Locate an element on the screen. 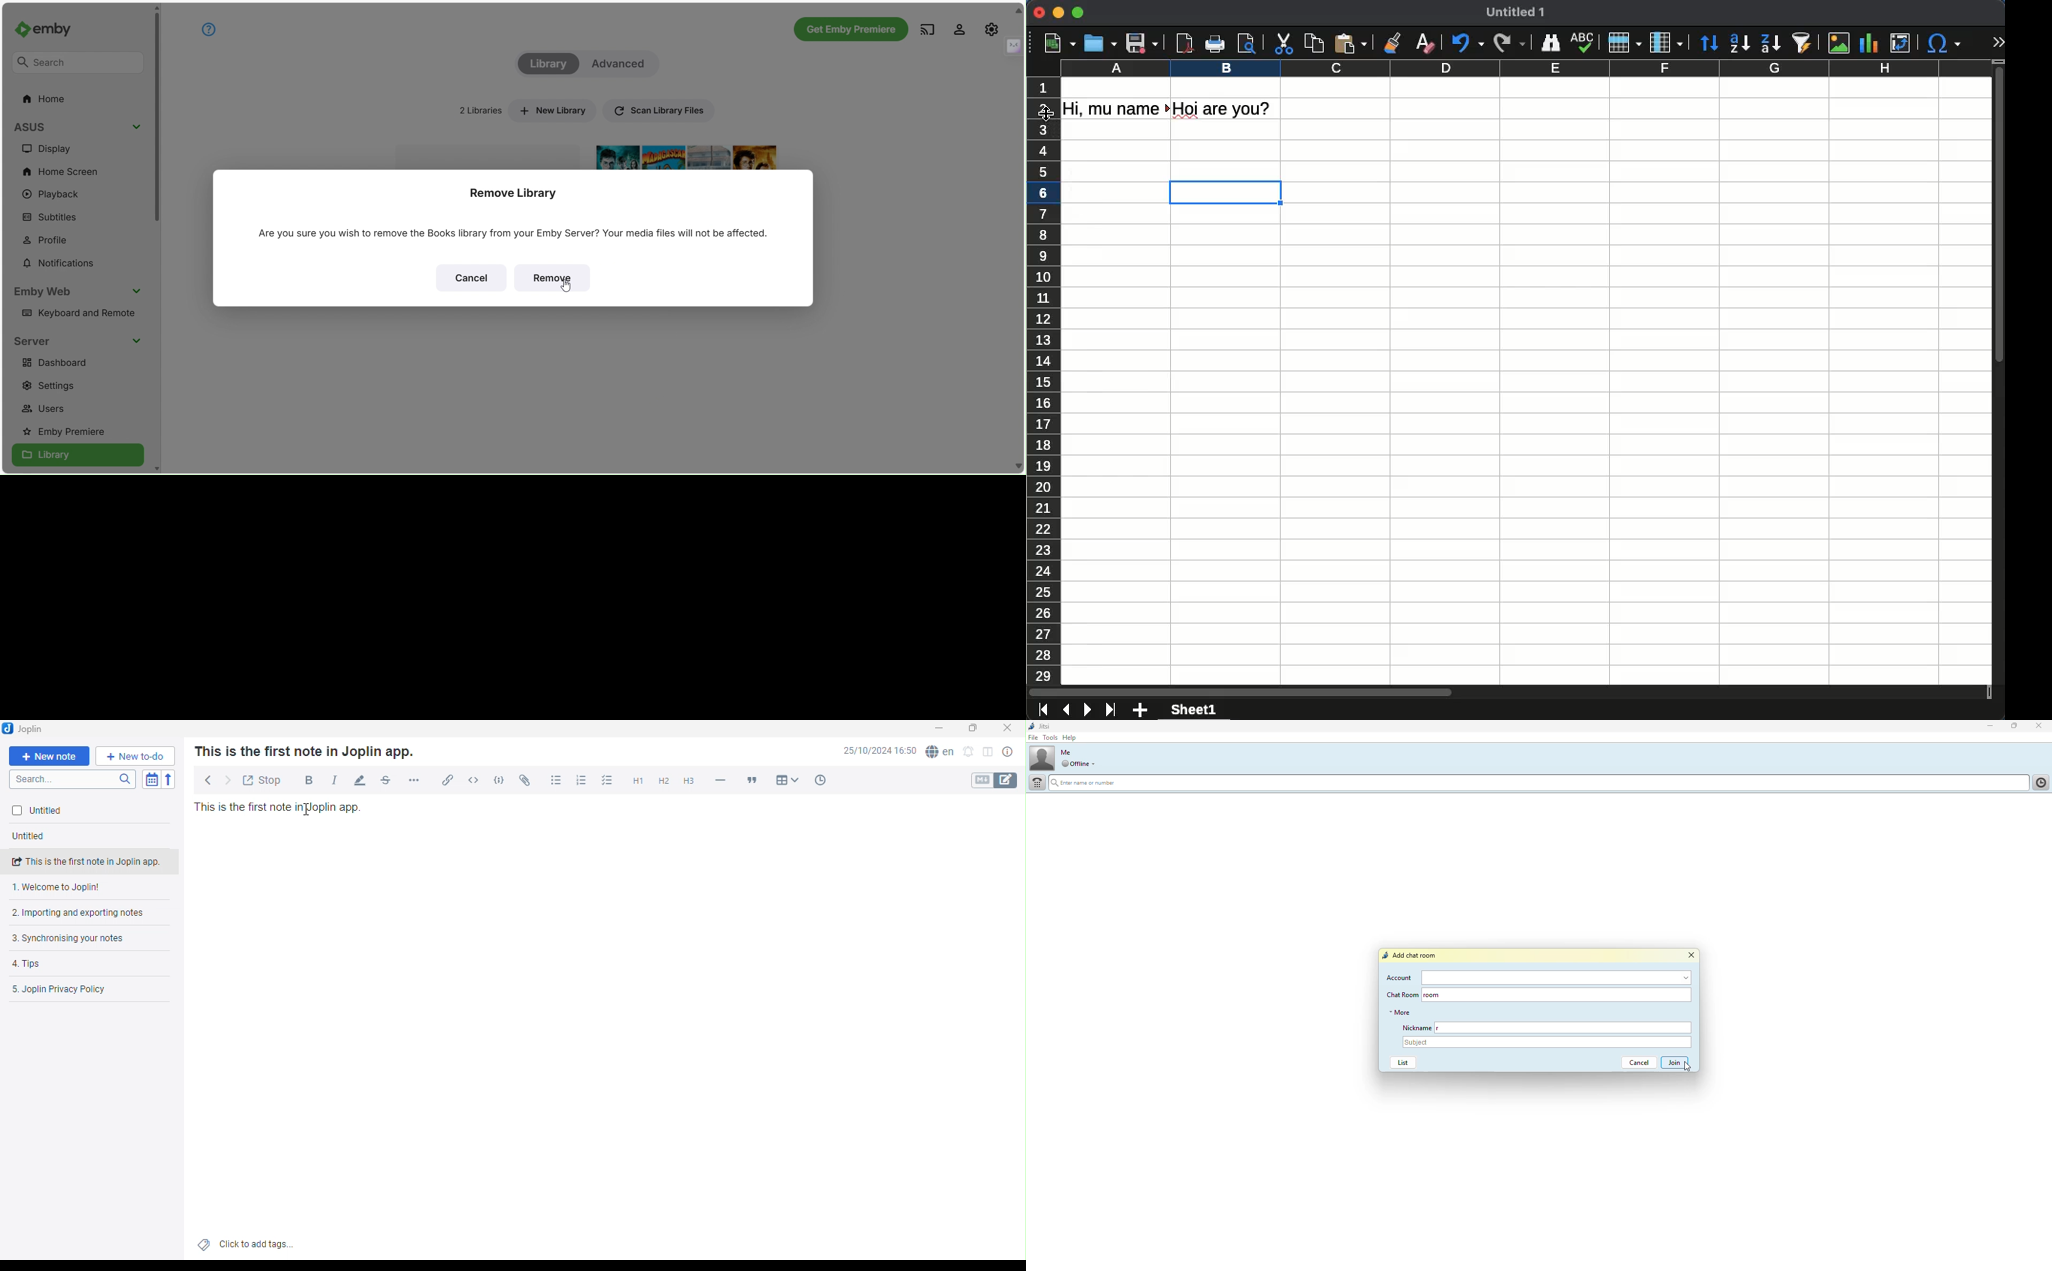  cursor is located at coordinates (1685, 1068).